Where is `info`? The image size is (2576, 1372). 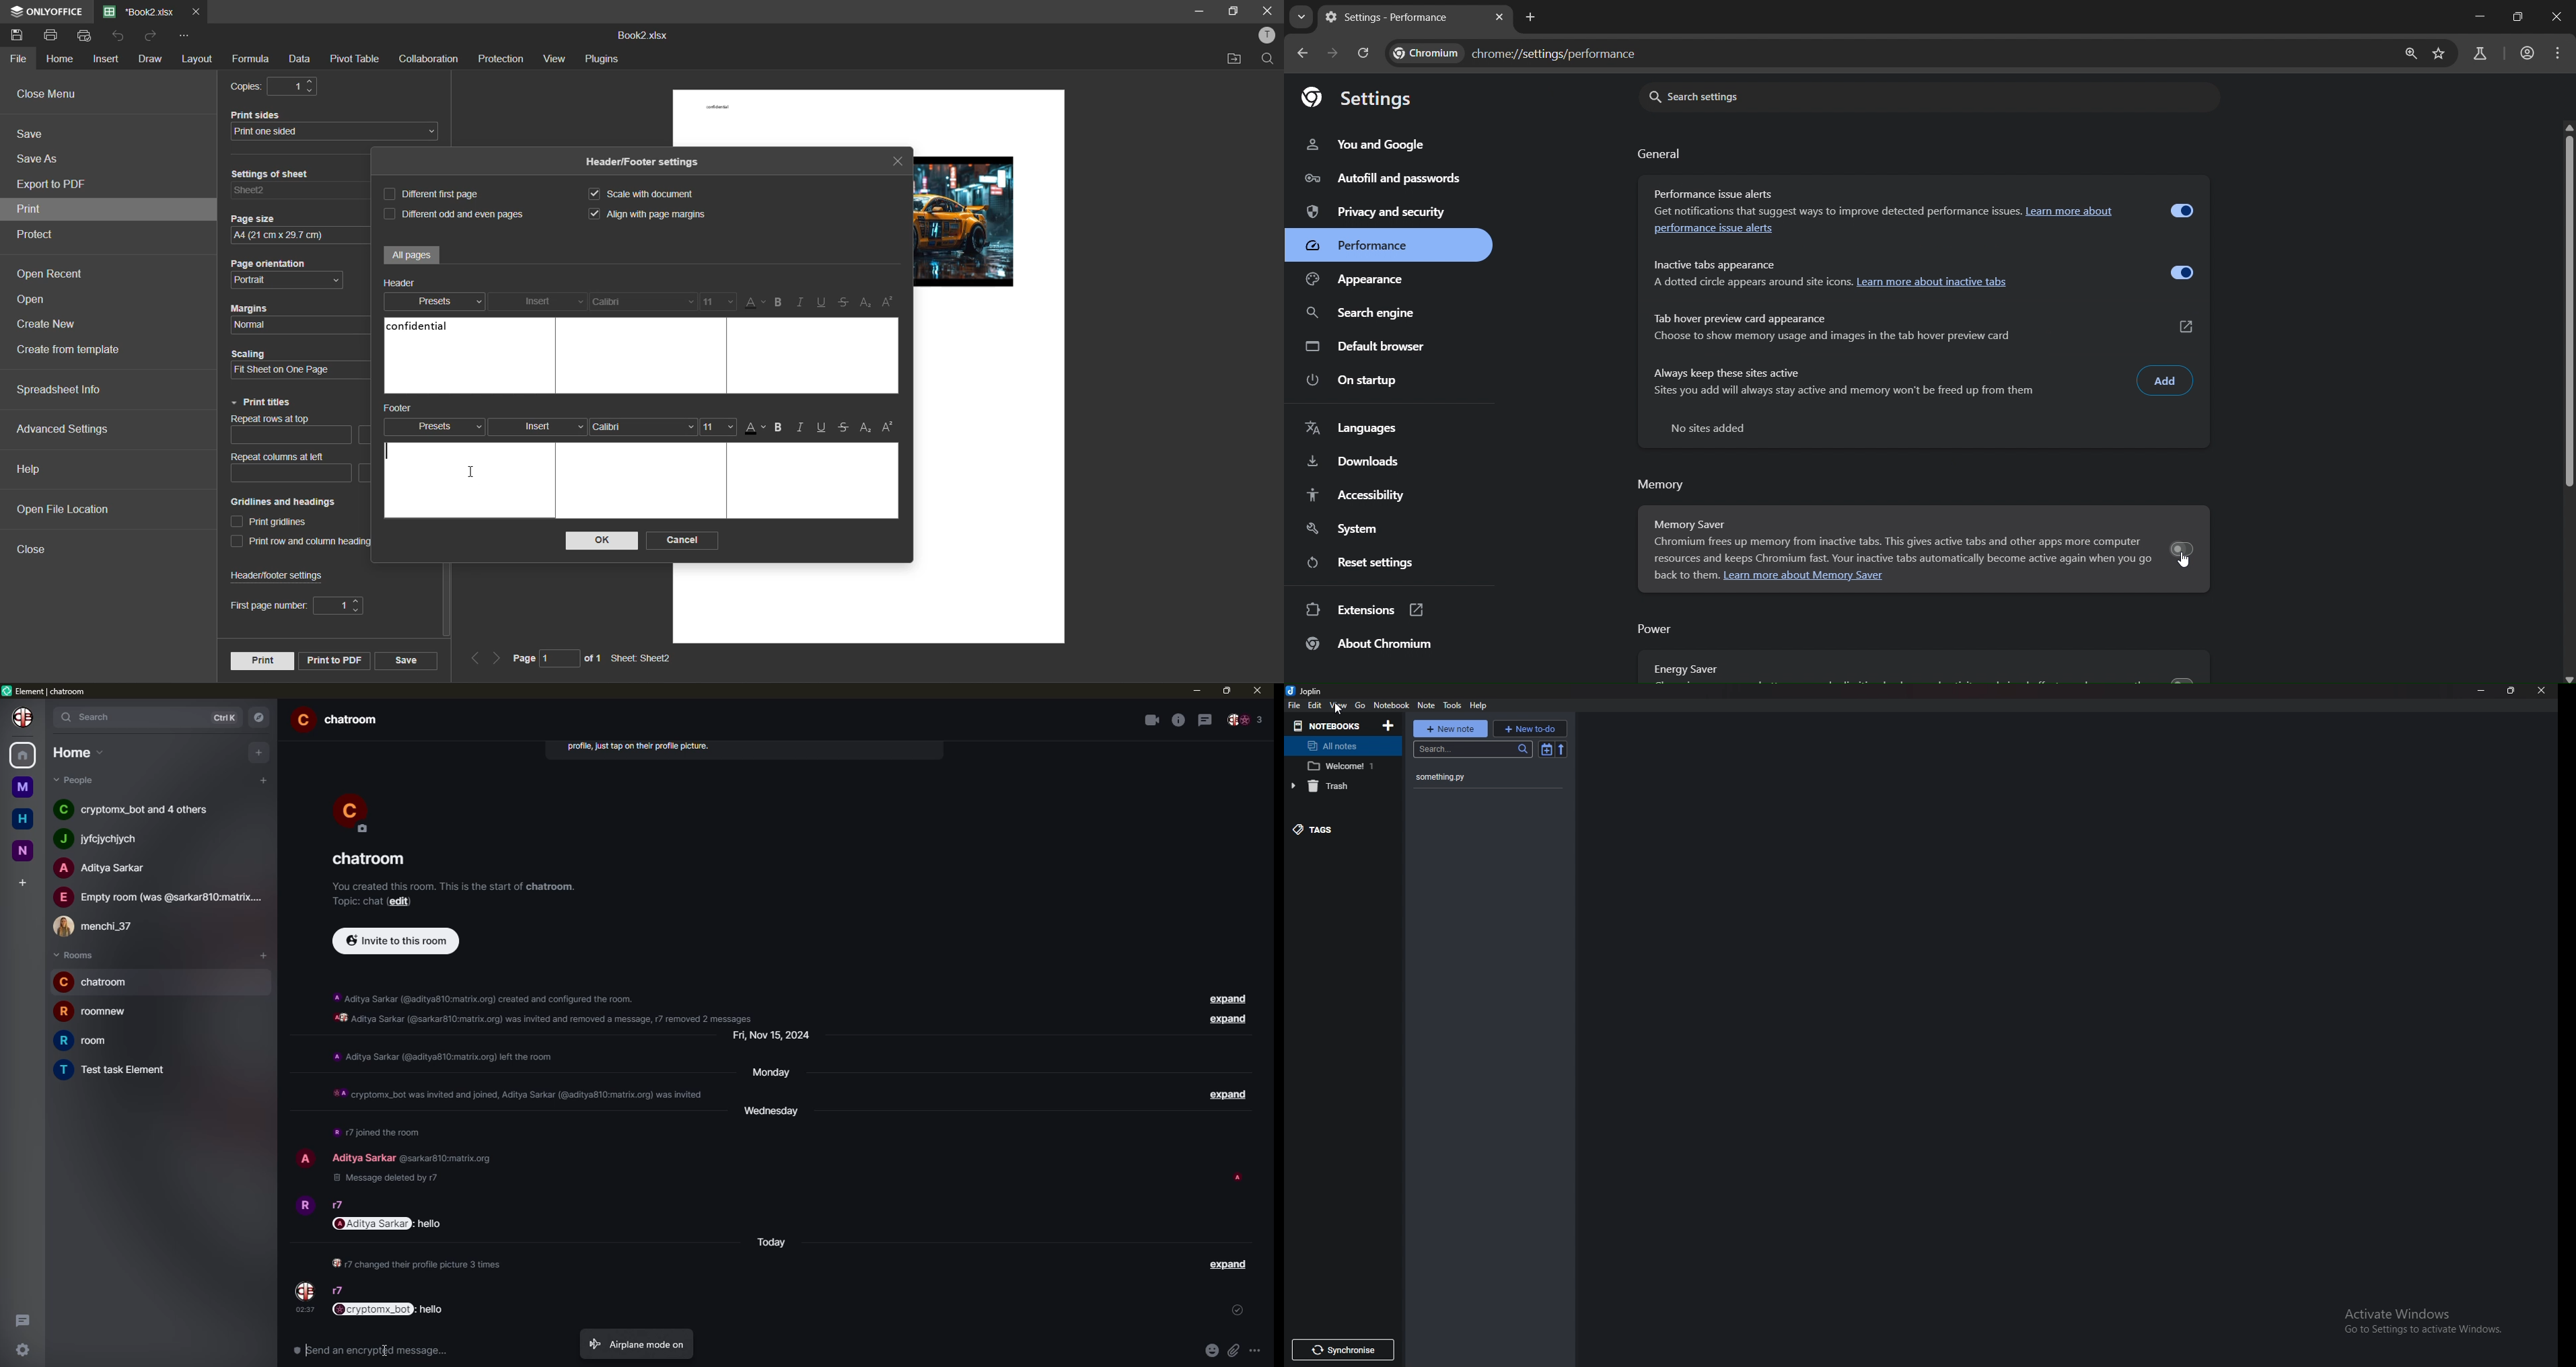 info is located at coordinates (442, 1056).